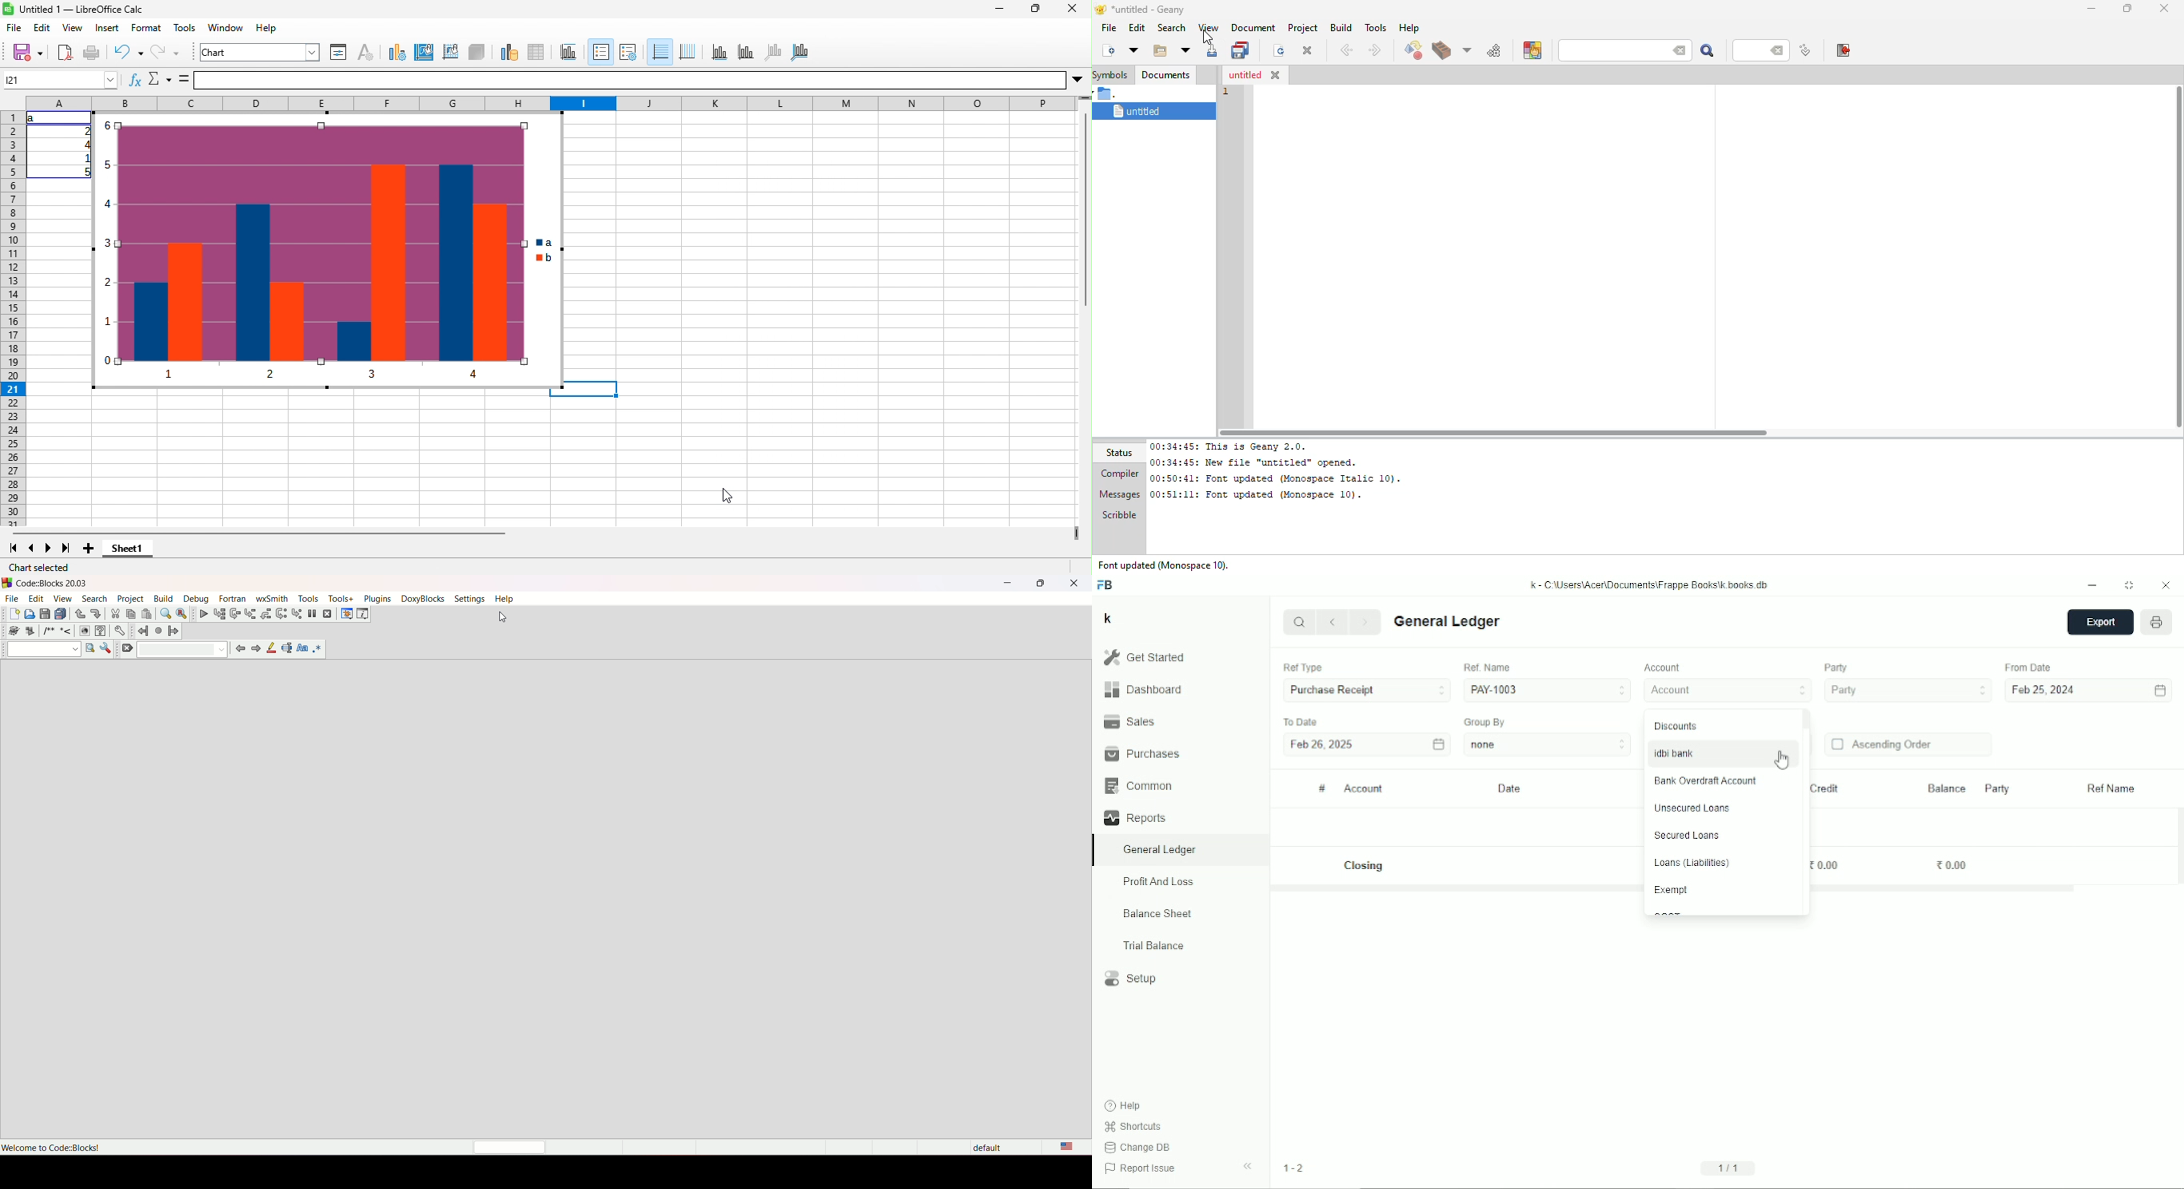  Describe the element at coordinates (1486, 722) in the screenshot. I see `Group by` at that location.